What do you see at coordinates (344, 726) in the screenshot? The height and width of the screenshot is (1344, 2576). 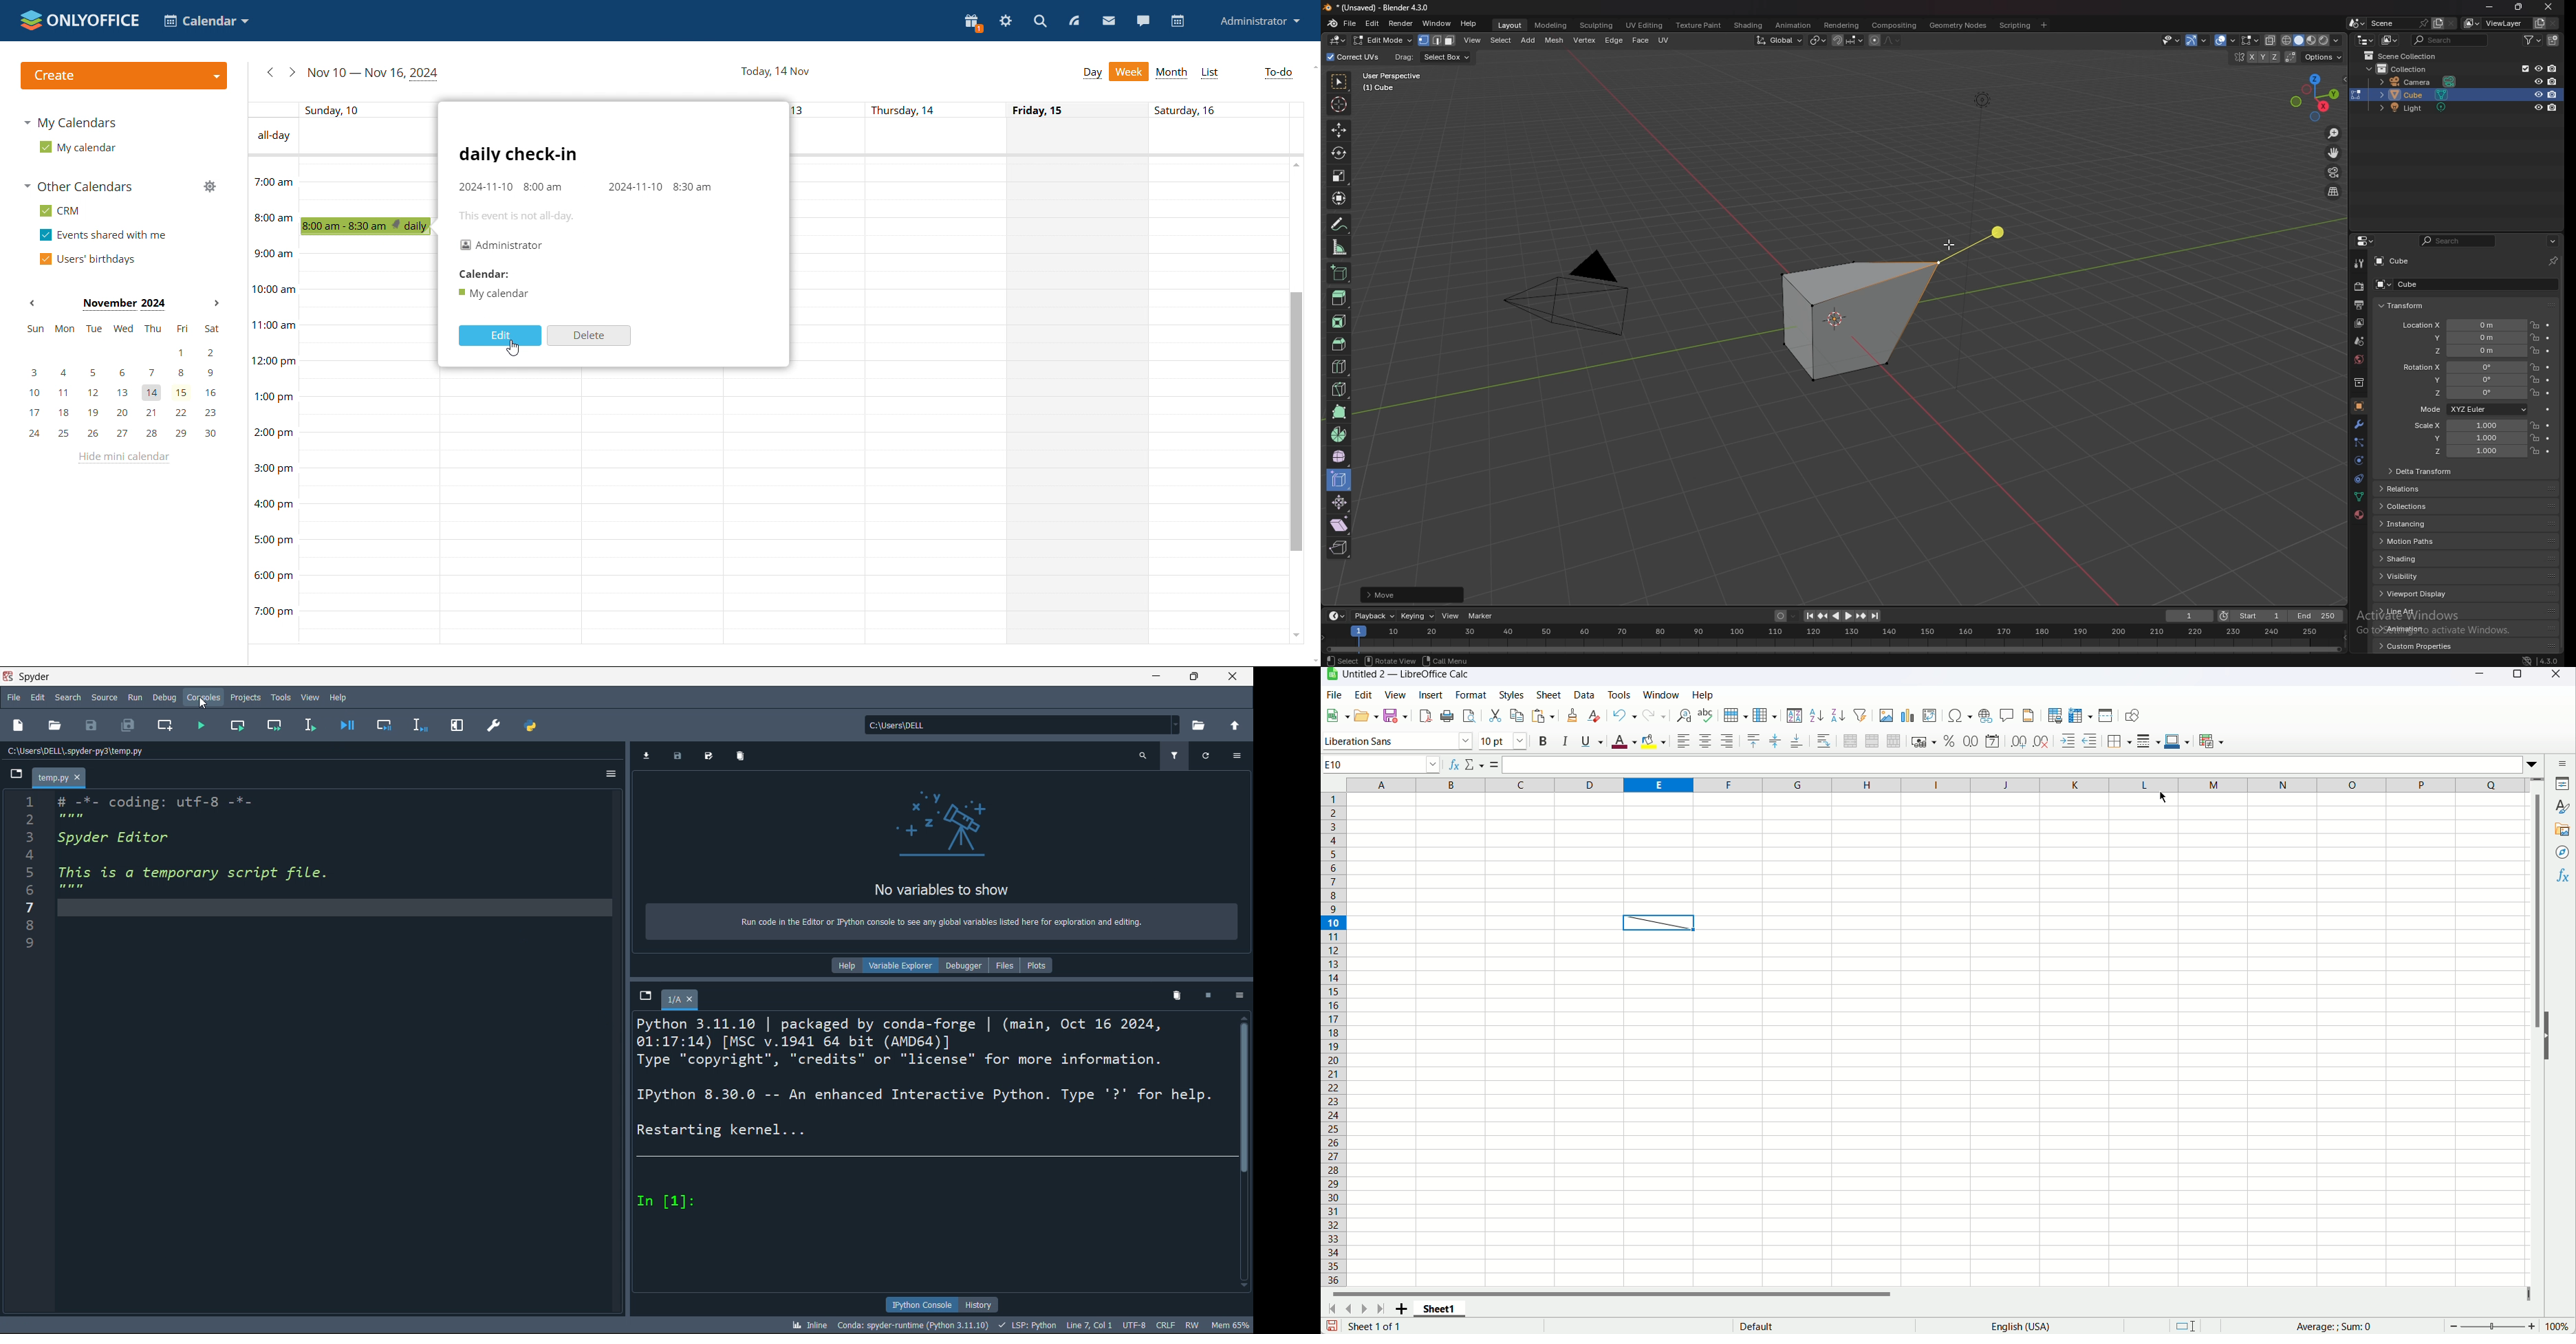 I see `debug file` at bounding box center [344, 726].